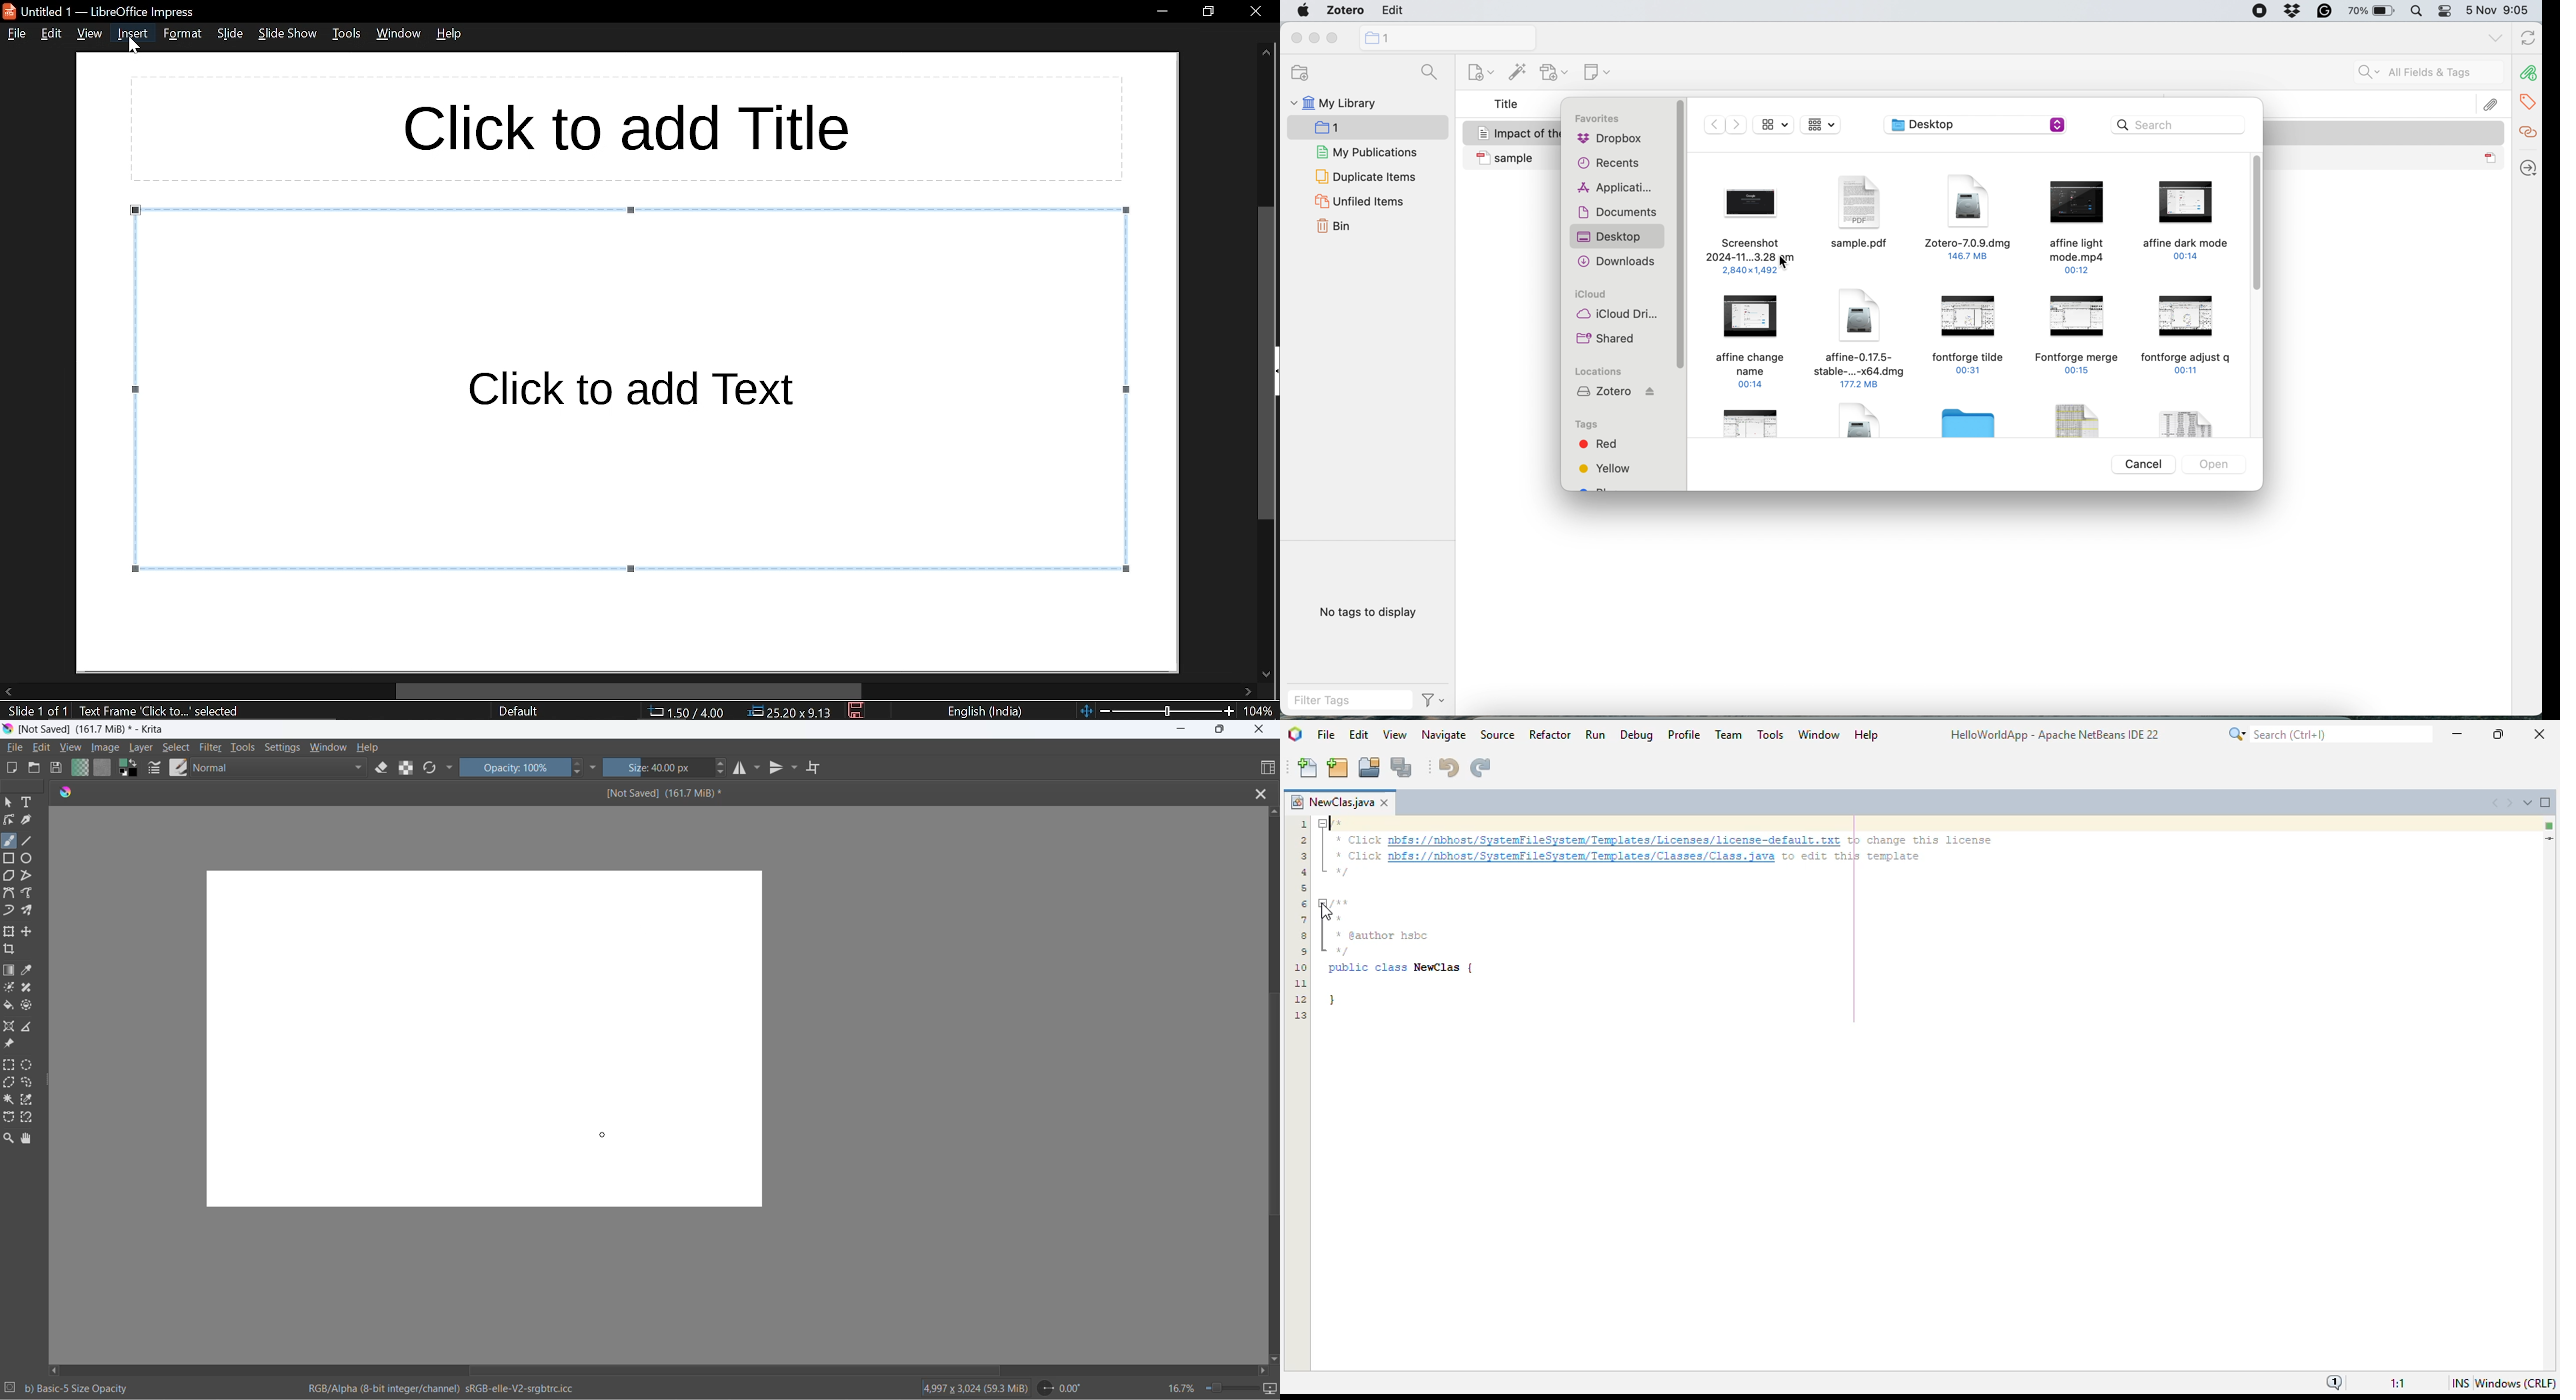 The width and height of the screenshot is (2576, 1400). I want to click on my publications, so click(1368, 153).